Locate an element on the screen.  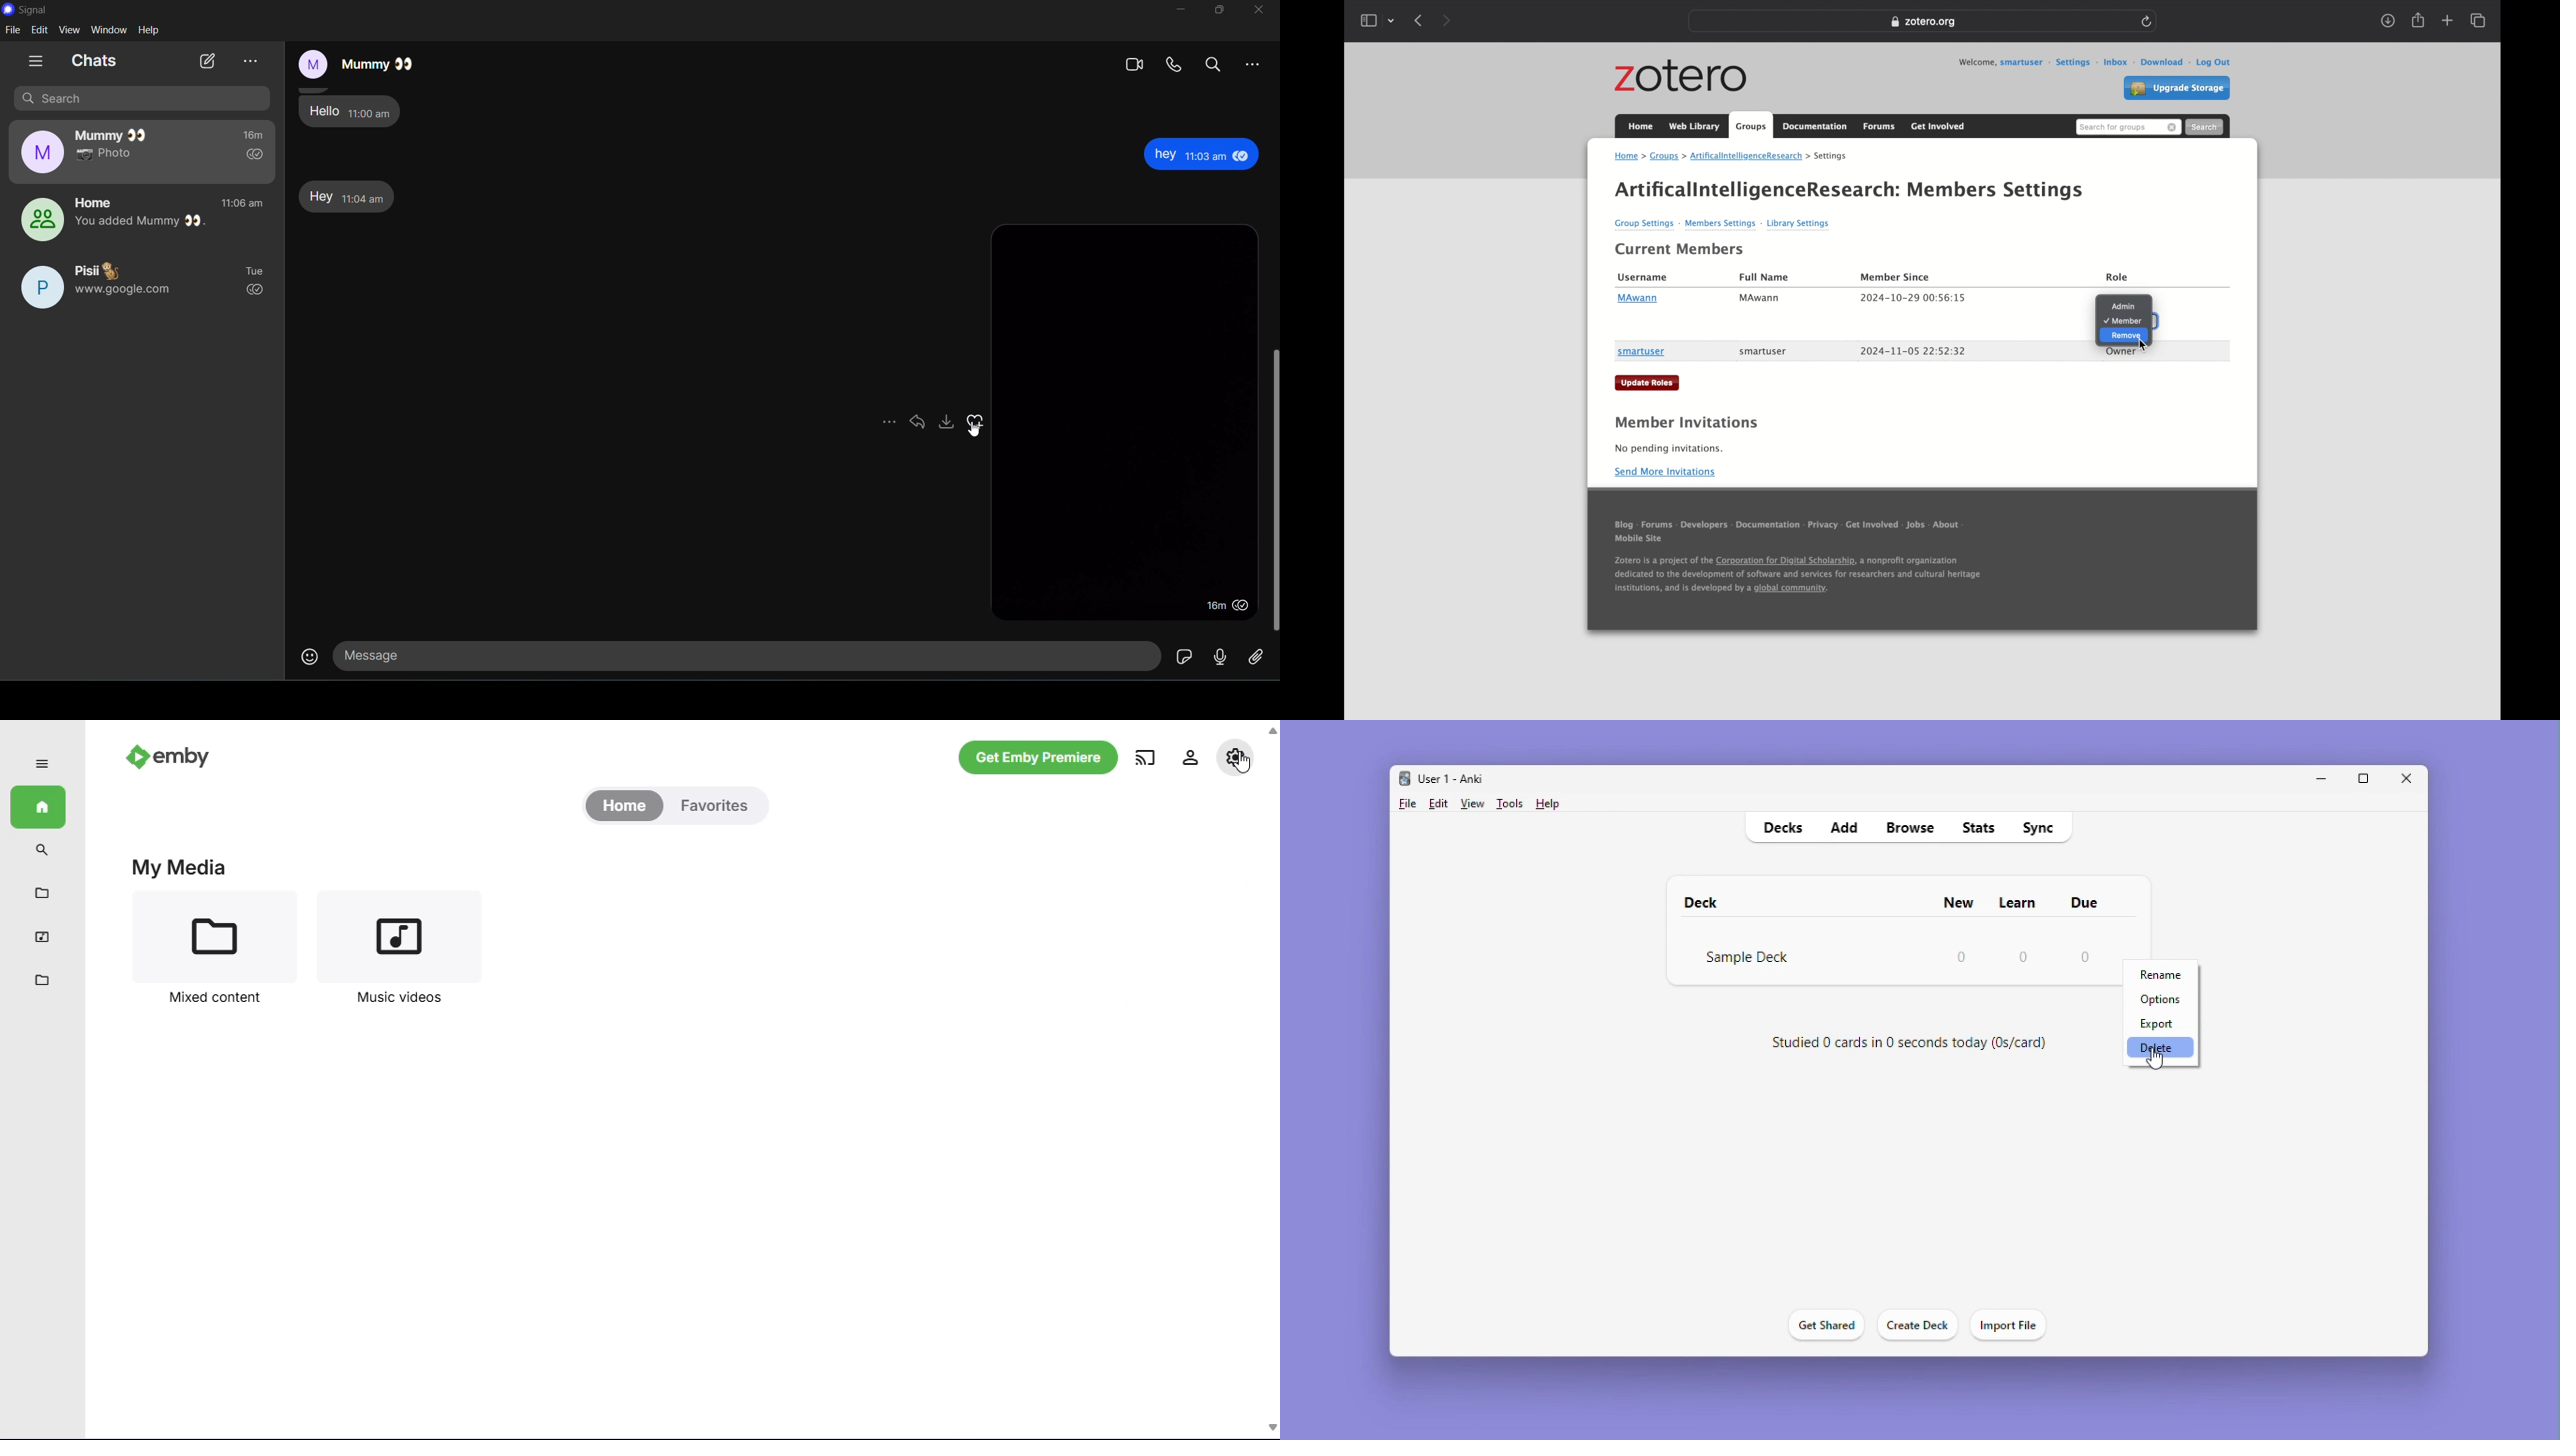
Help  is located at coordinates (1545, 805).